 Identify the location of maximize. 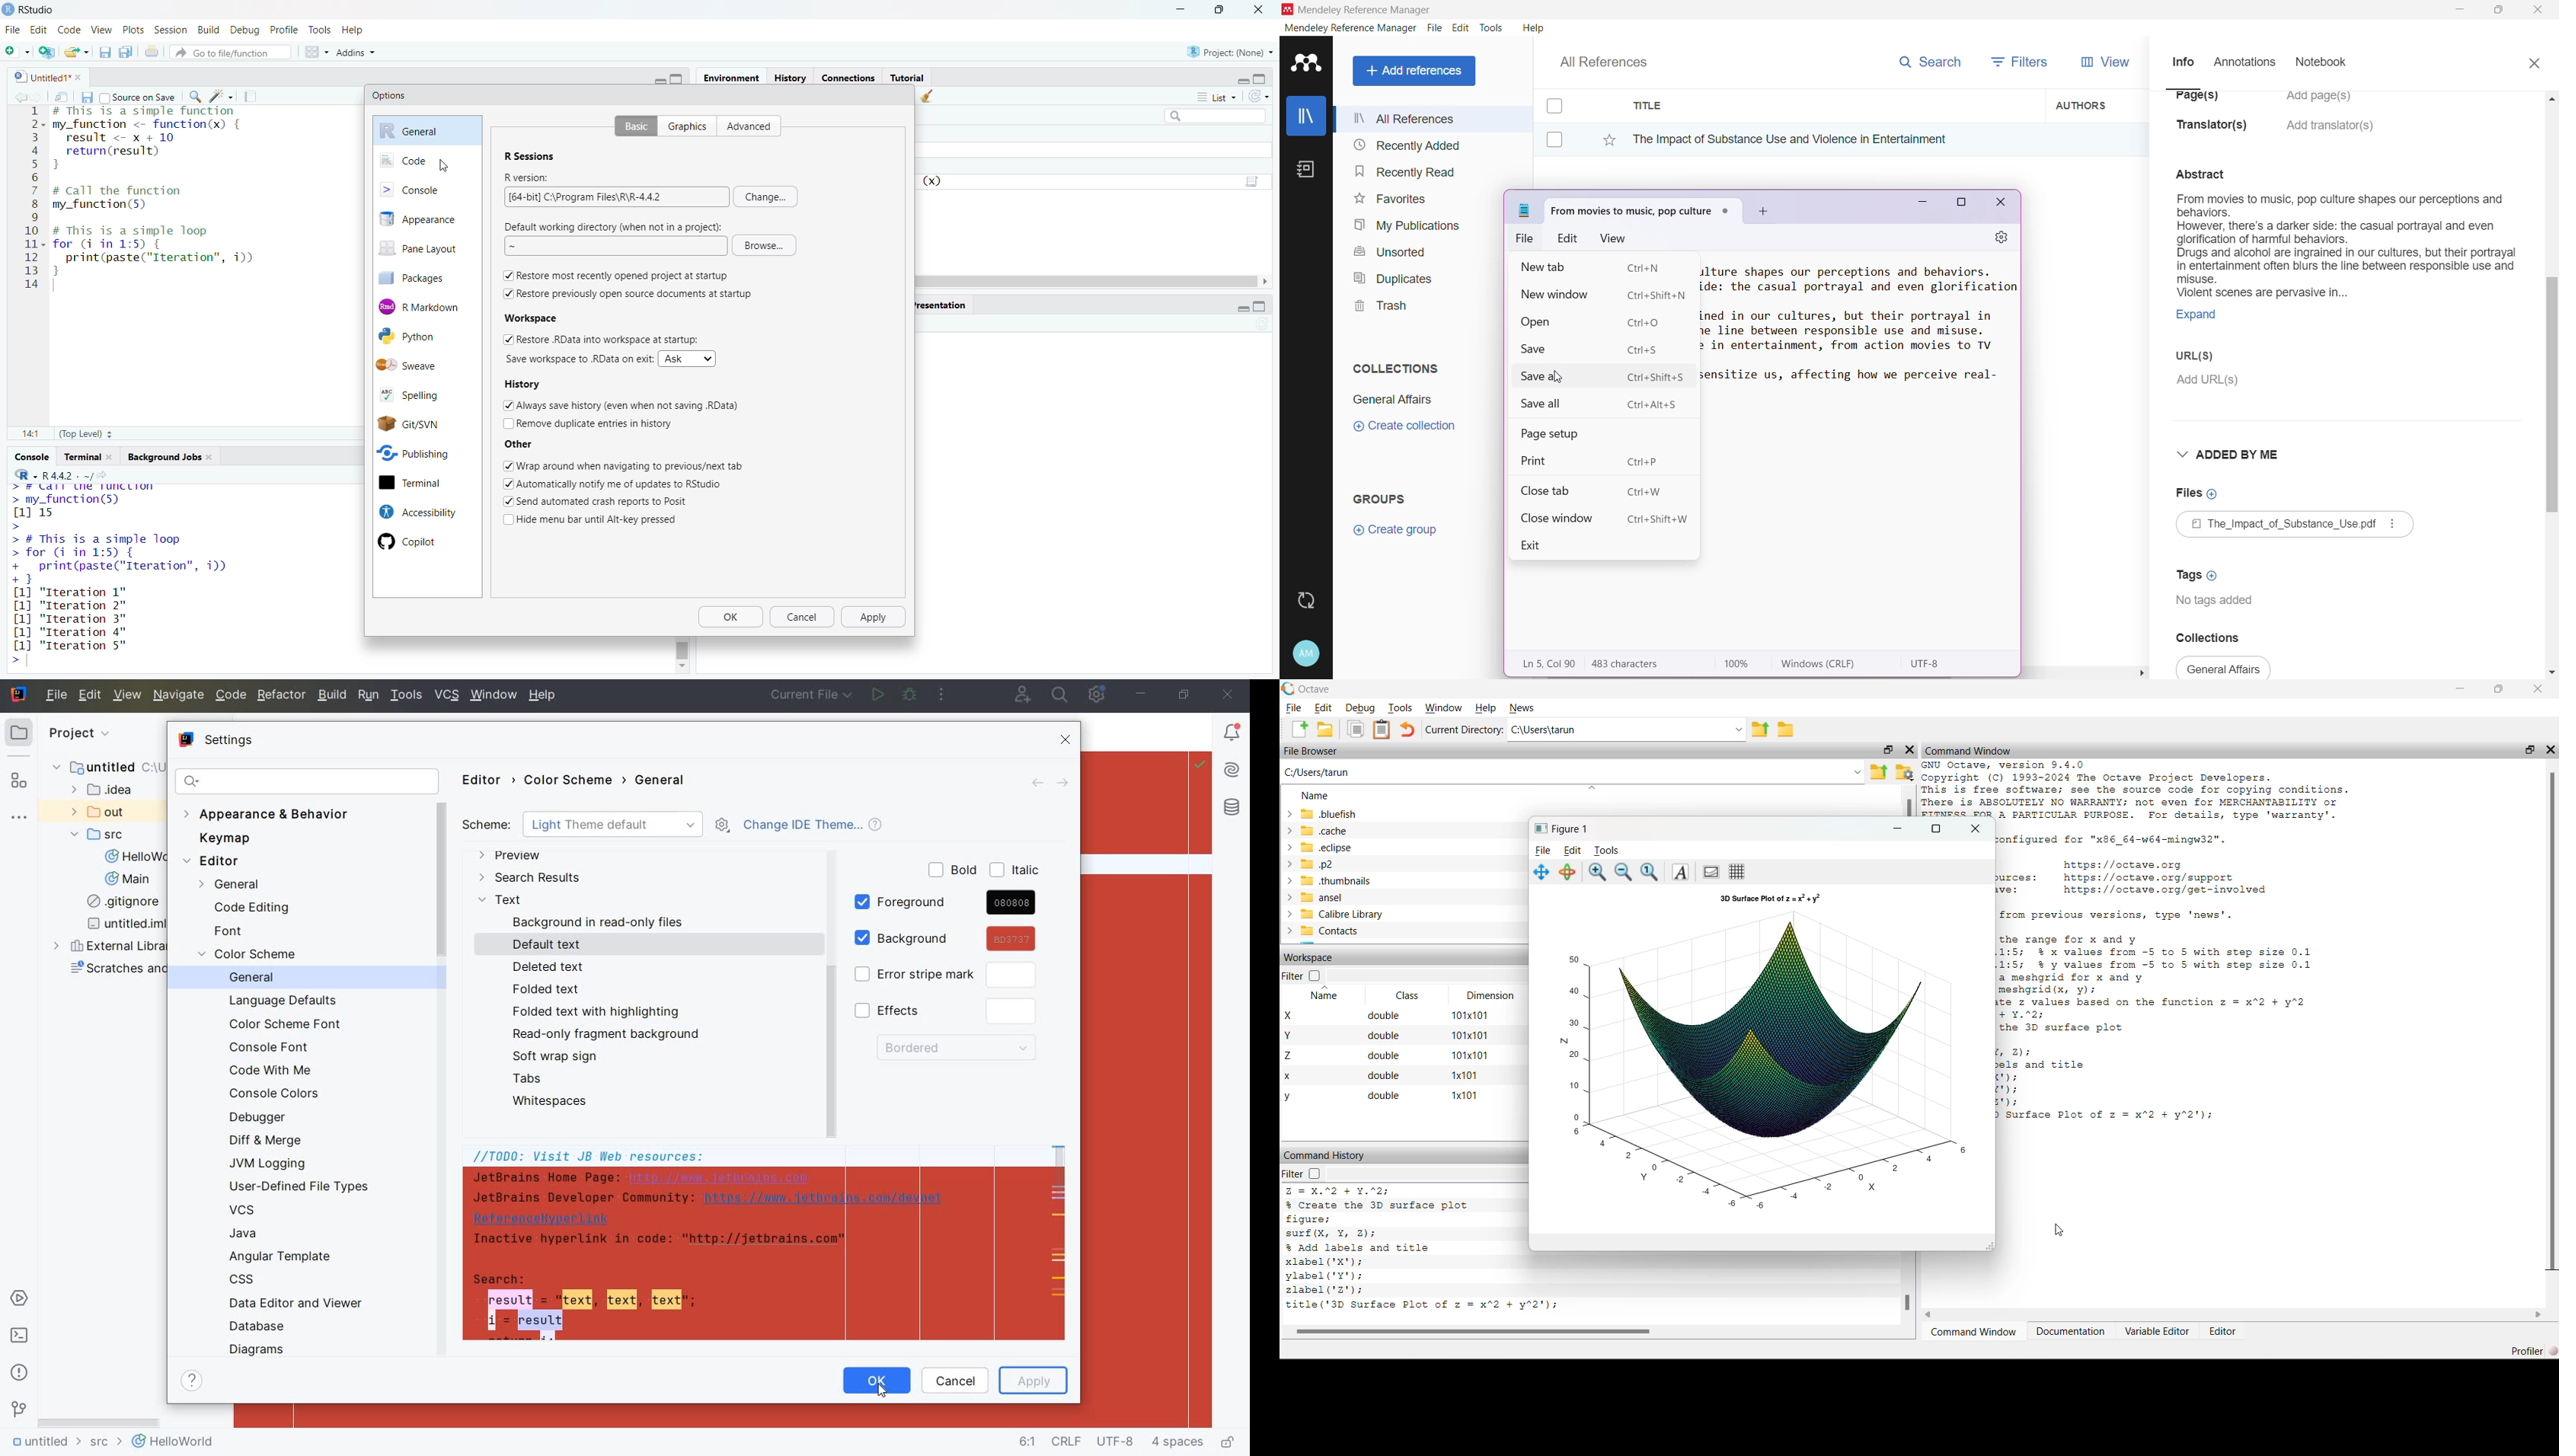
(681, 79).